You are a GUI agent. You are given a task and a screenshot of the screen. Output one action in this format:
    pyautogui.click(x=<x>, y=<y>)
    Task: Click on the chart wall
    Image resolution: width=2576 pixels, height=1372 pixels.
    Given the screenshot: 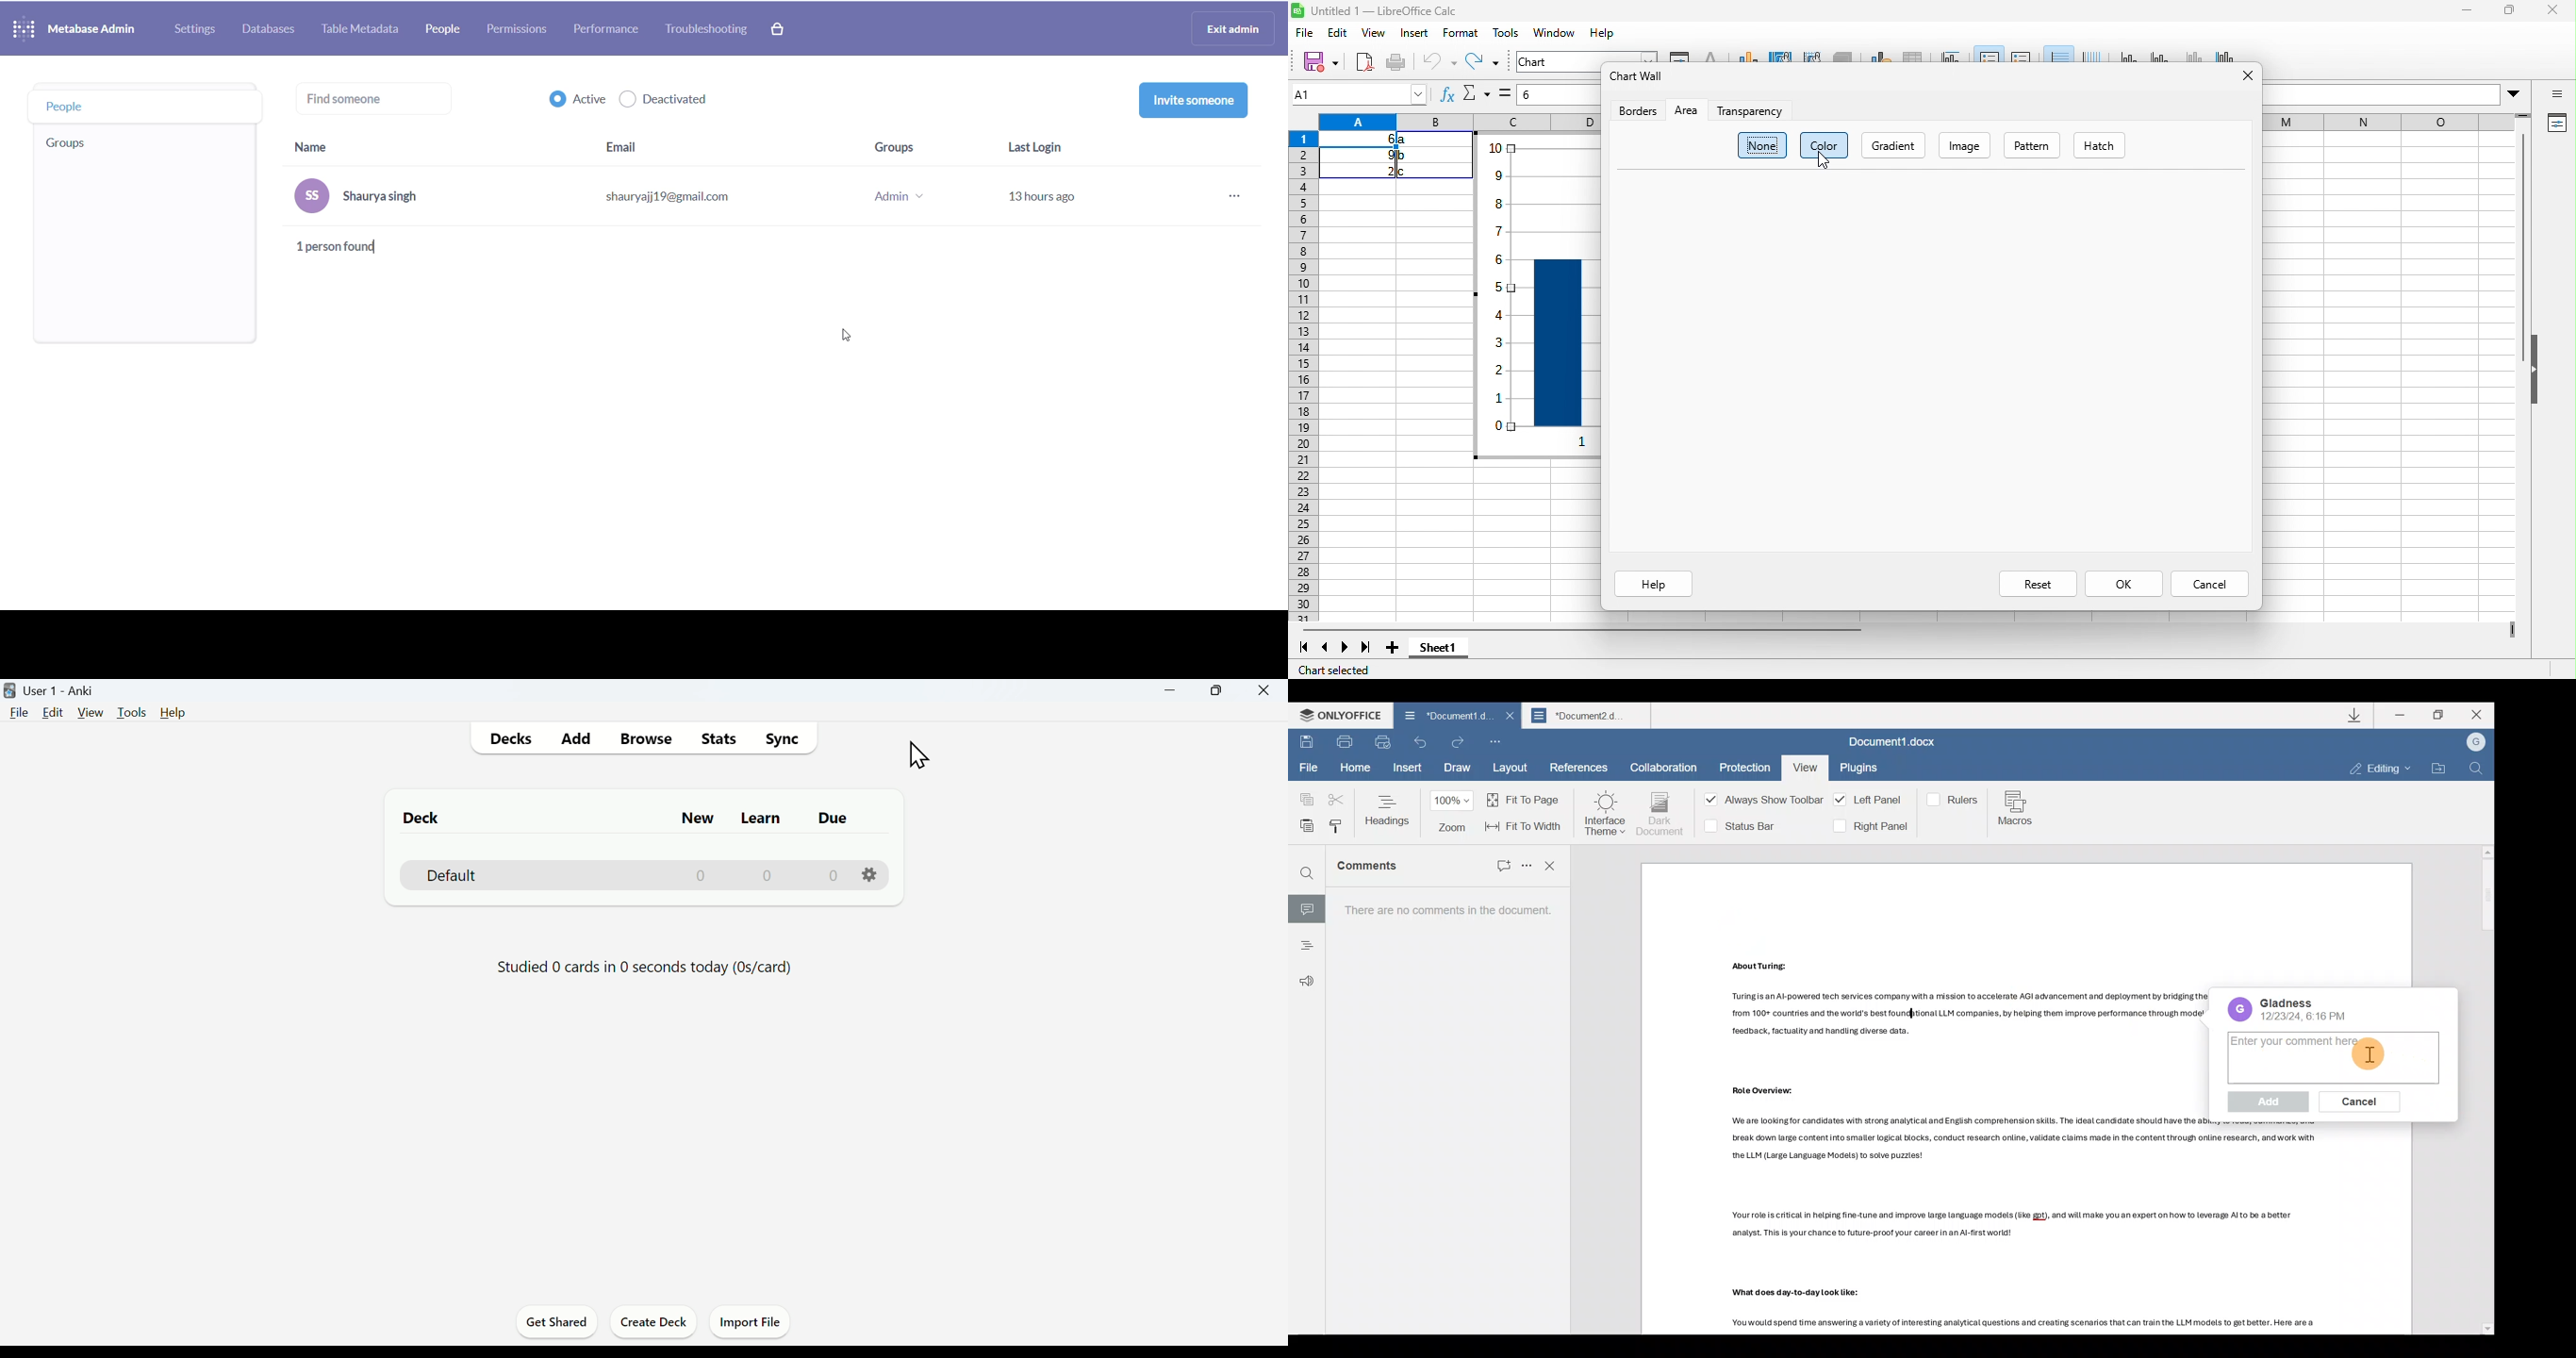 What is the action you would take?
    pyautogui.click(x=1639, y=76)
    